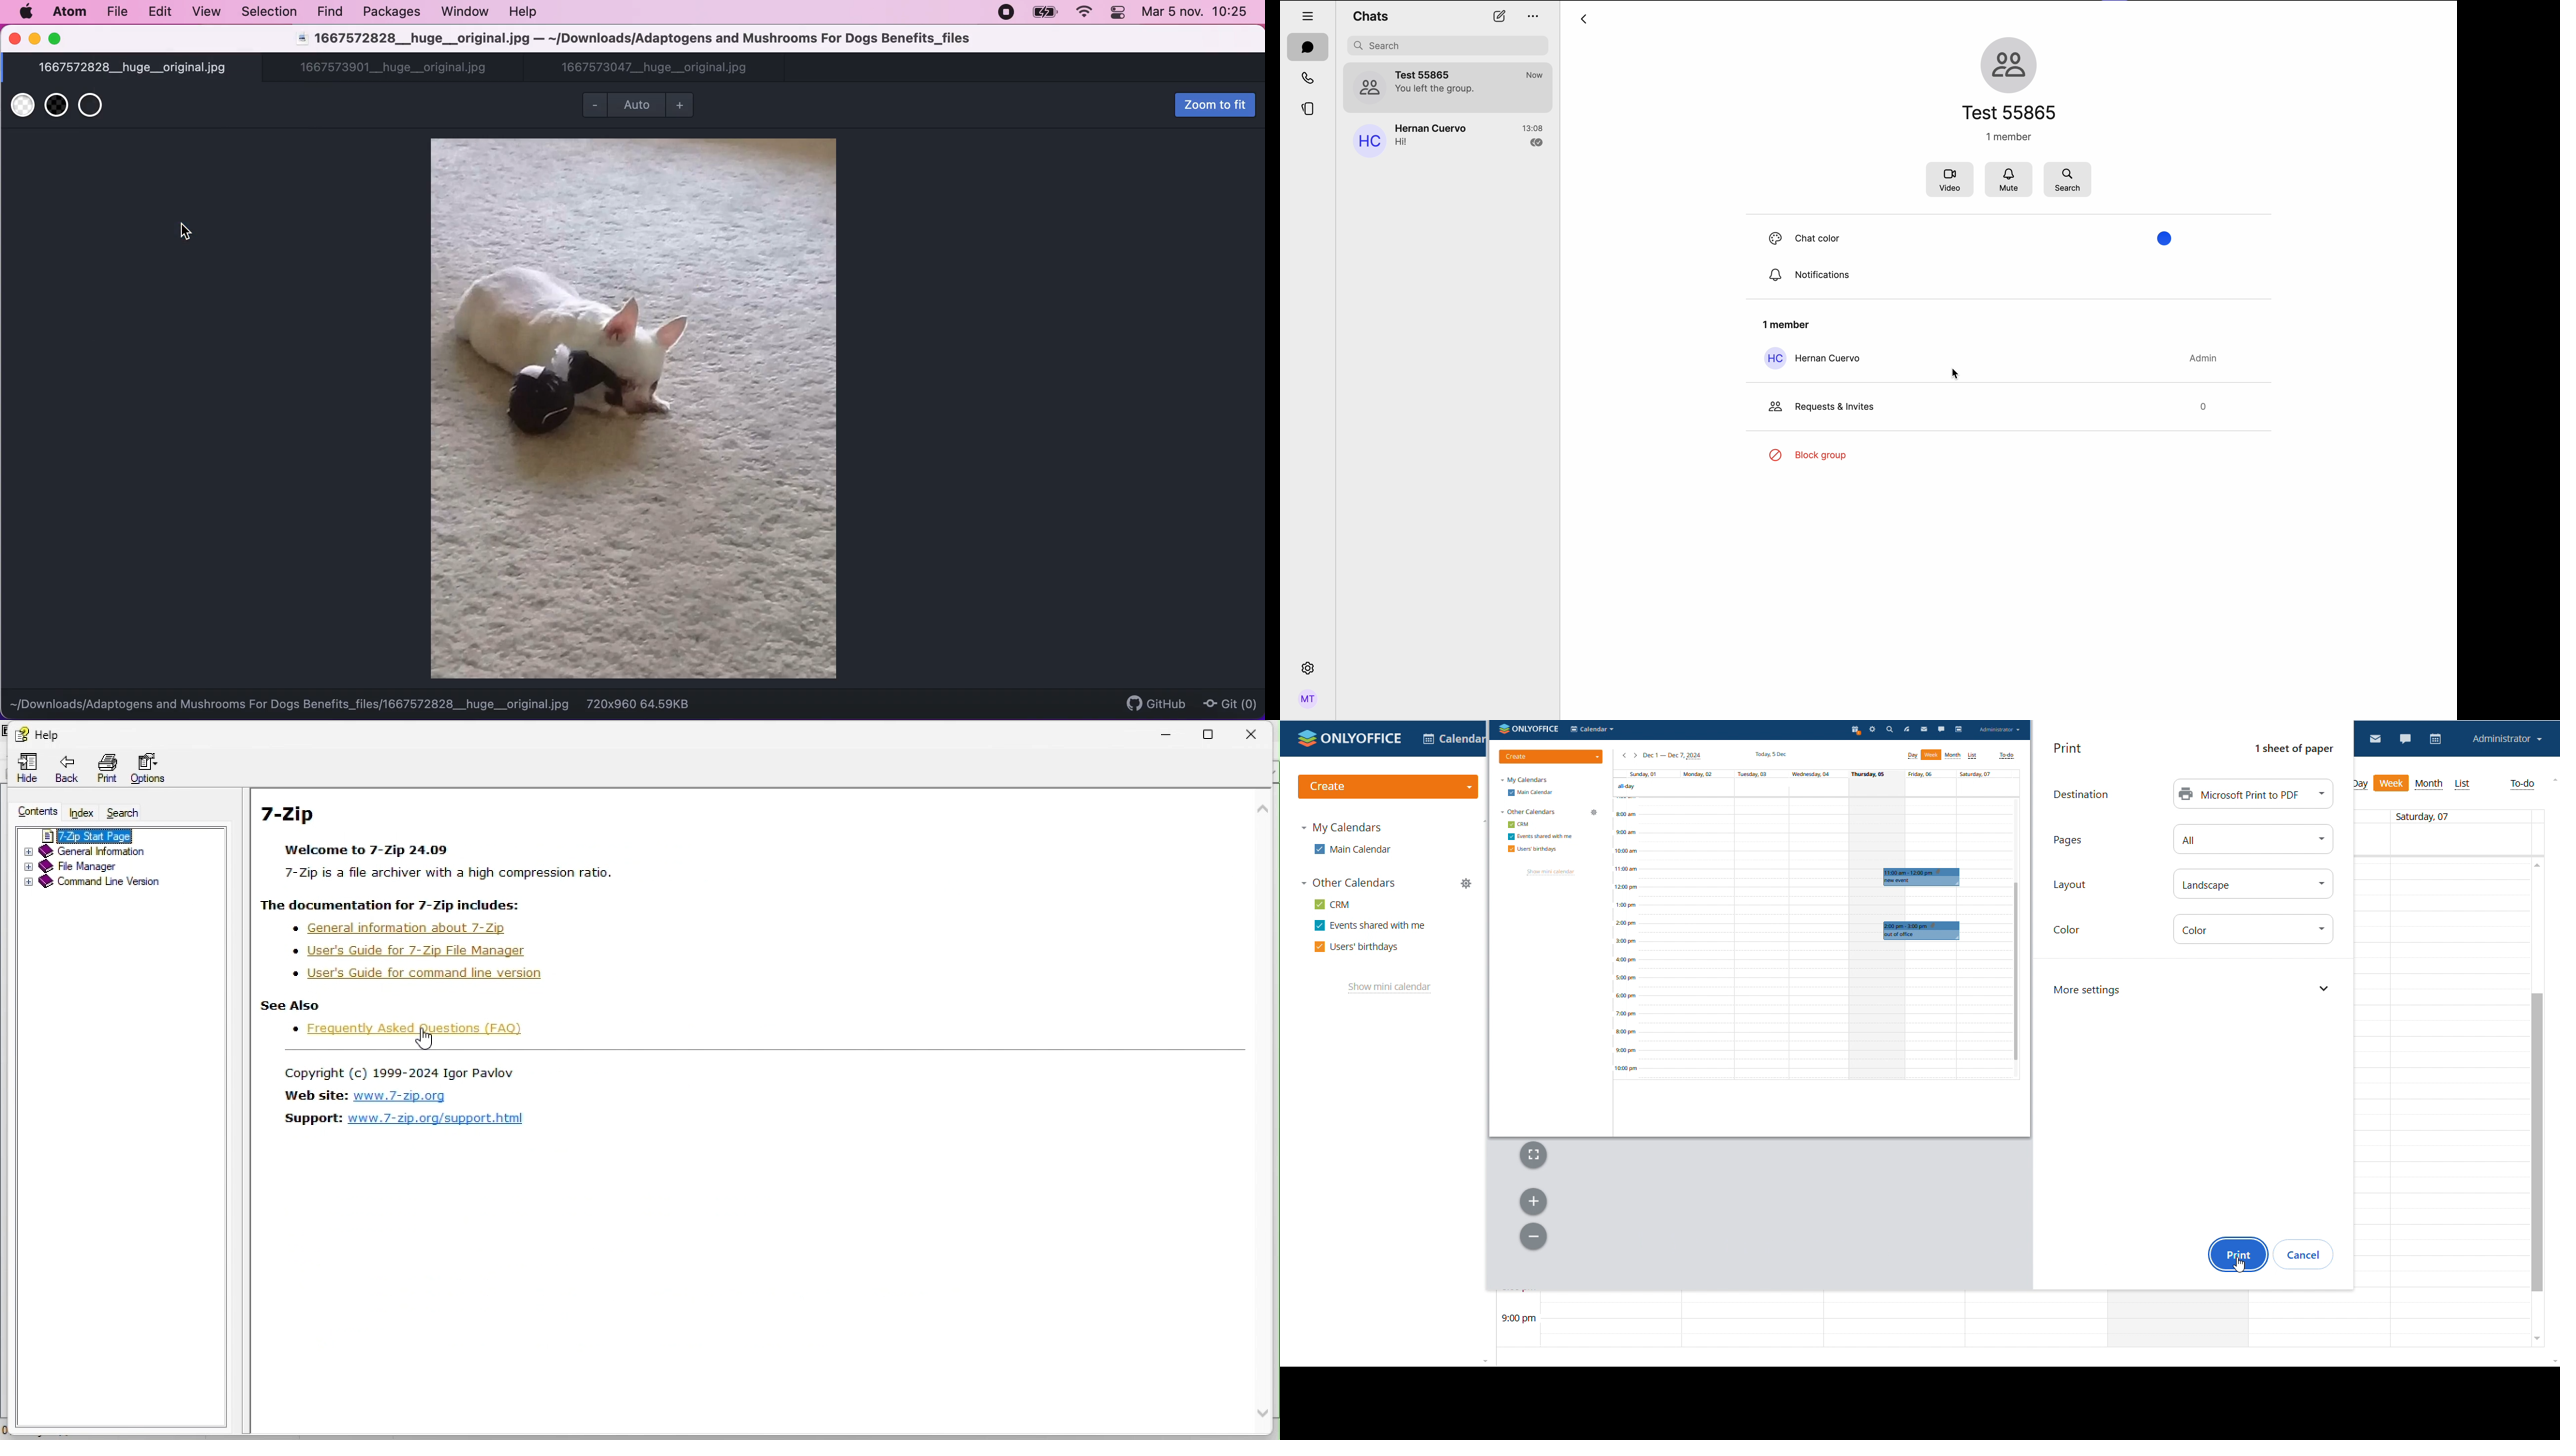 The width and height of the screenshot is (2576, 1456). Describe the element at coordinates (2067, 930) in the screenshot. I see `` at that location.